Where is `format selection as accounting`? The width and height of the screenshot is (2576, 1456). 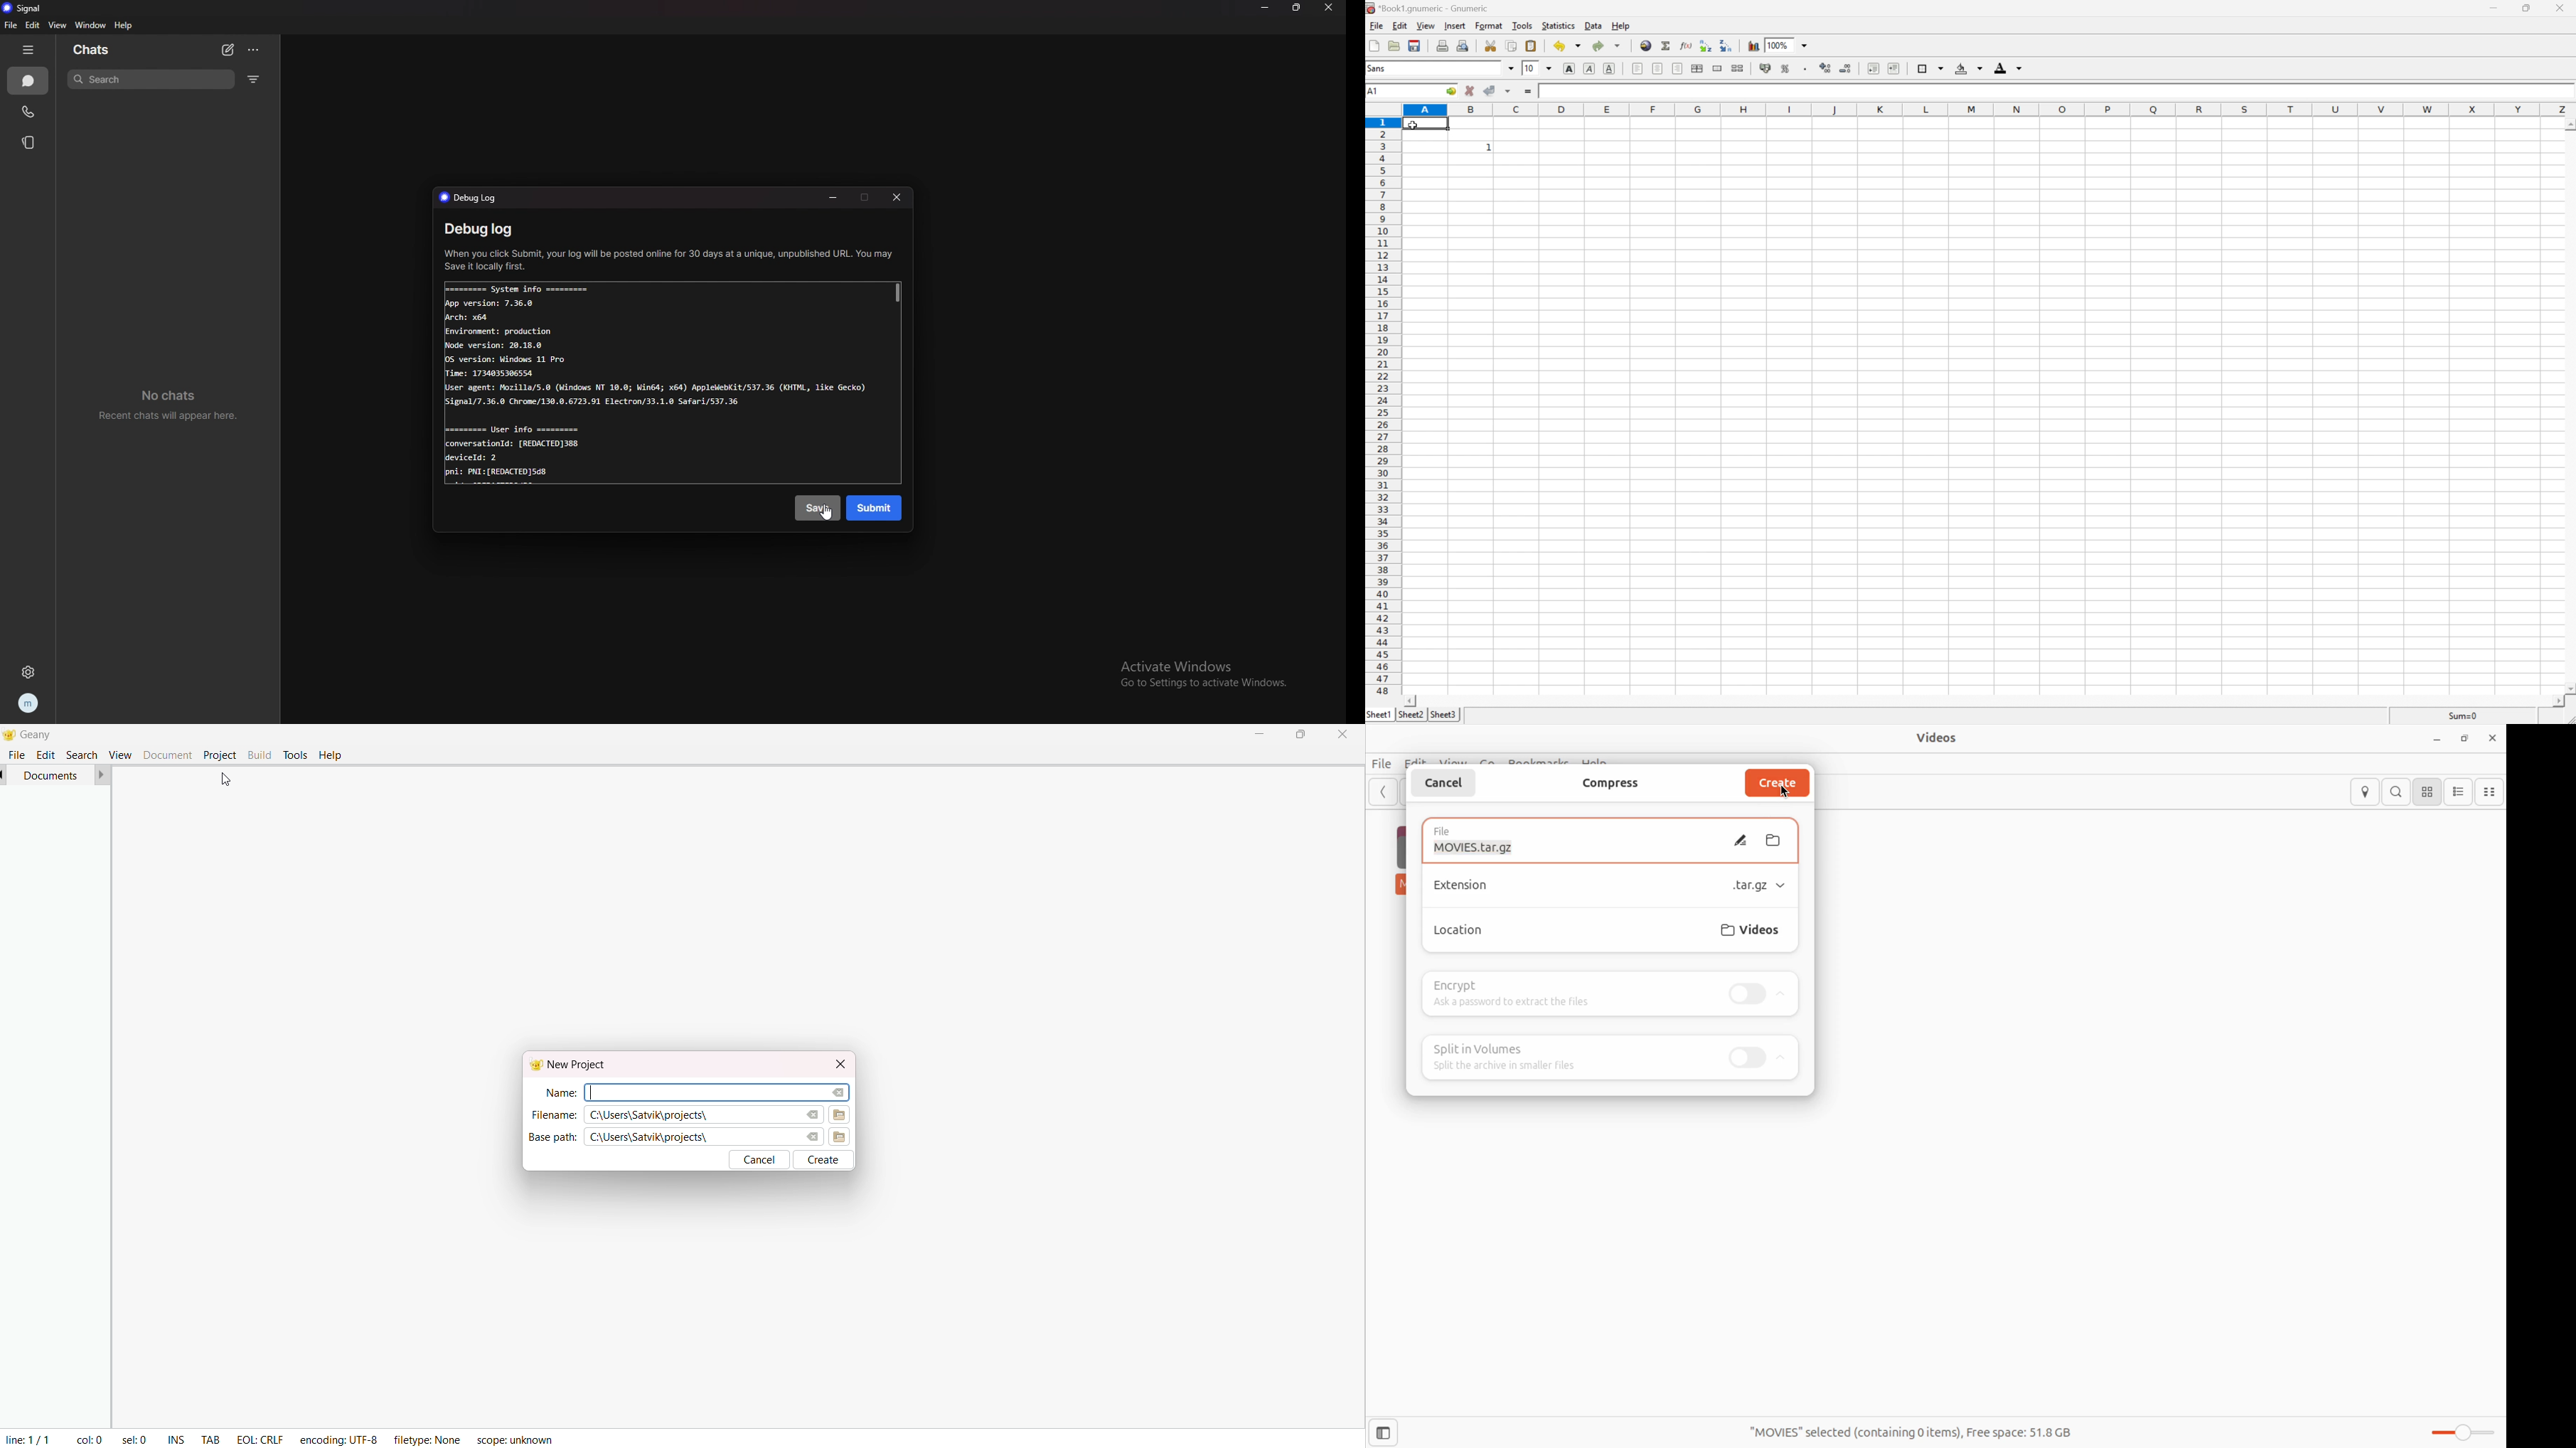 format selection as accounting is located at coordinates (1767, 67).